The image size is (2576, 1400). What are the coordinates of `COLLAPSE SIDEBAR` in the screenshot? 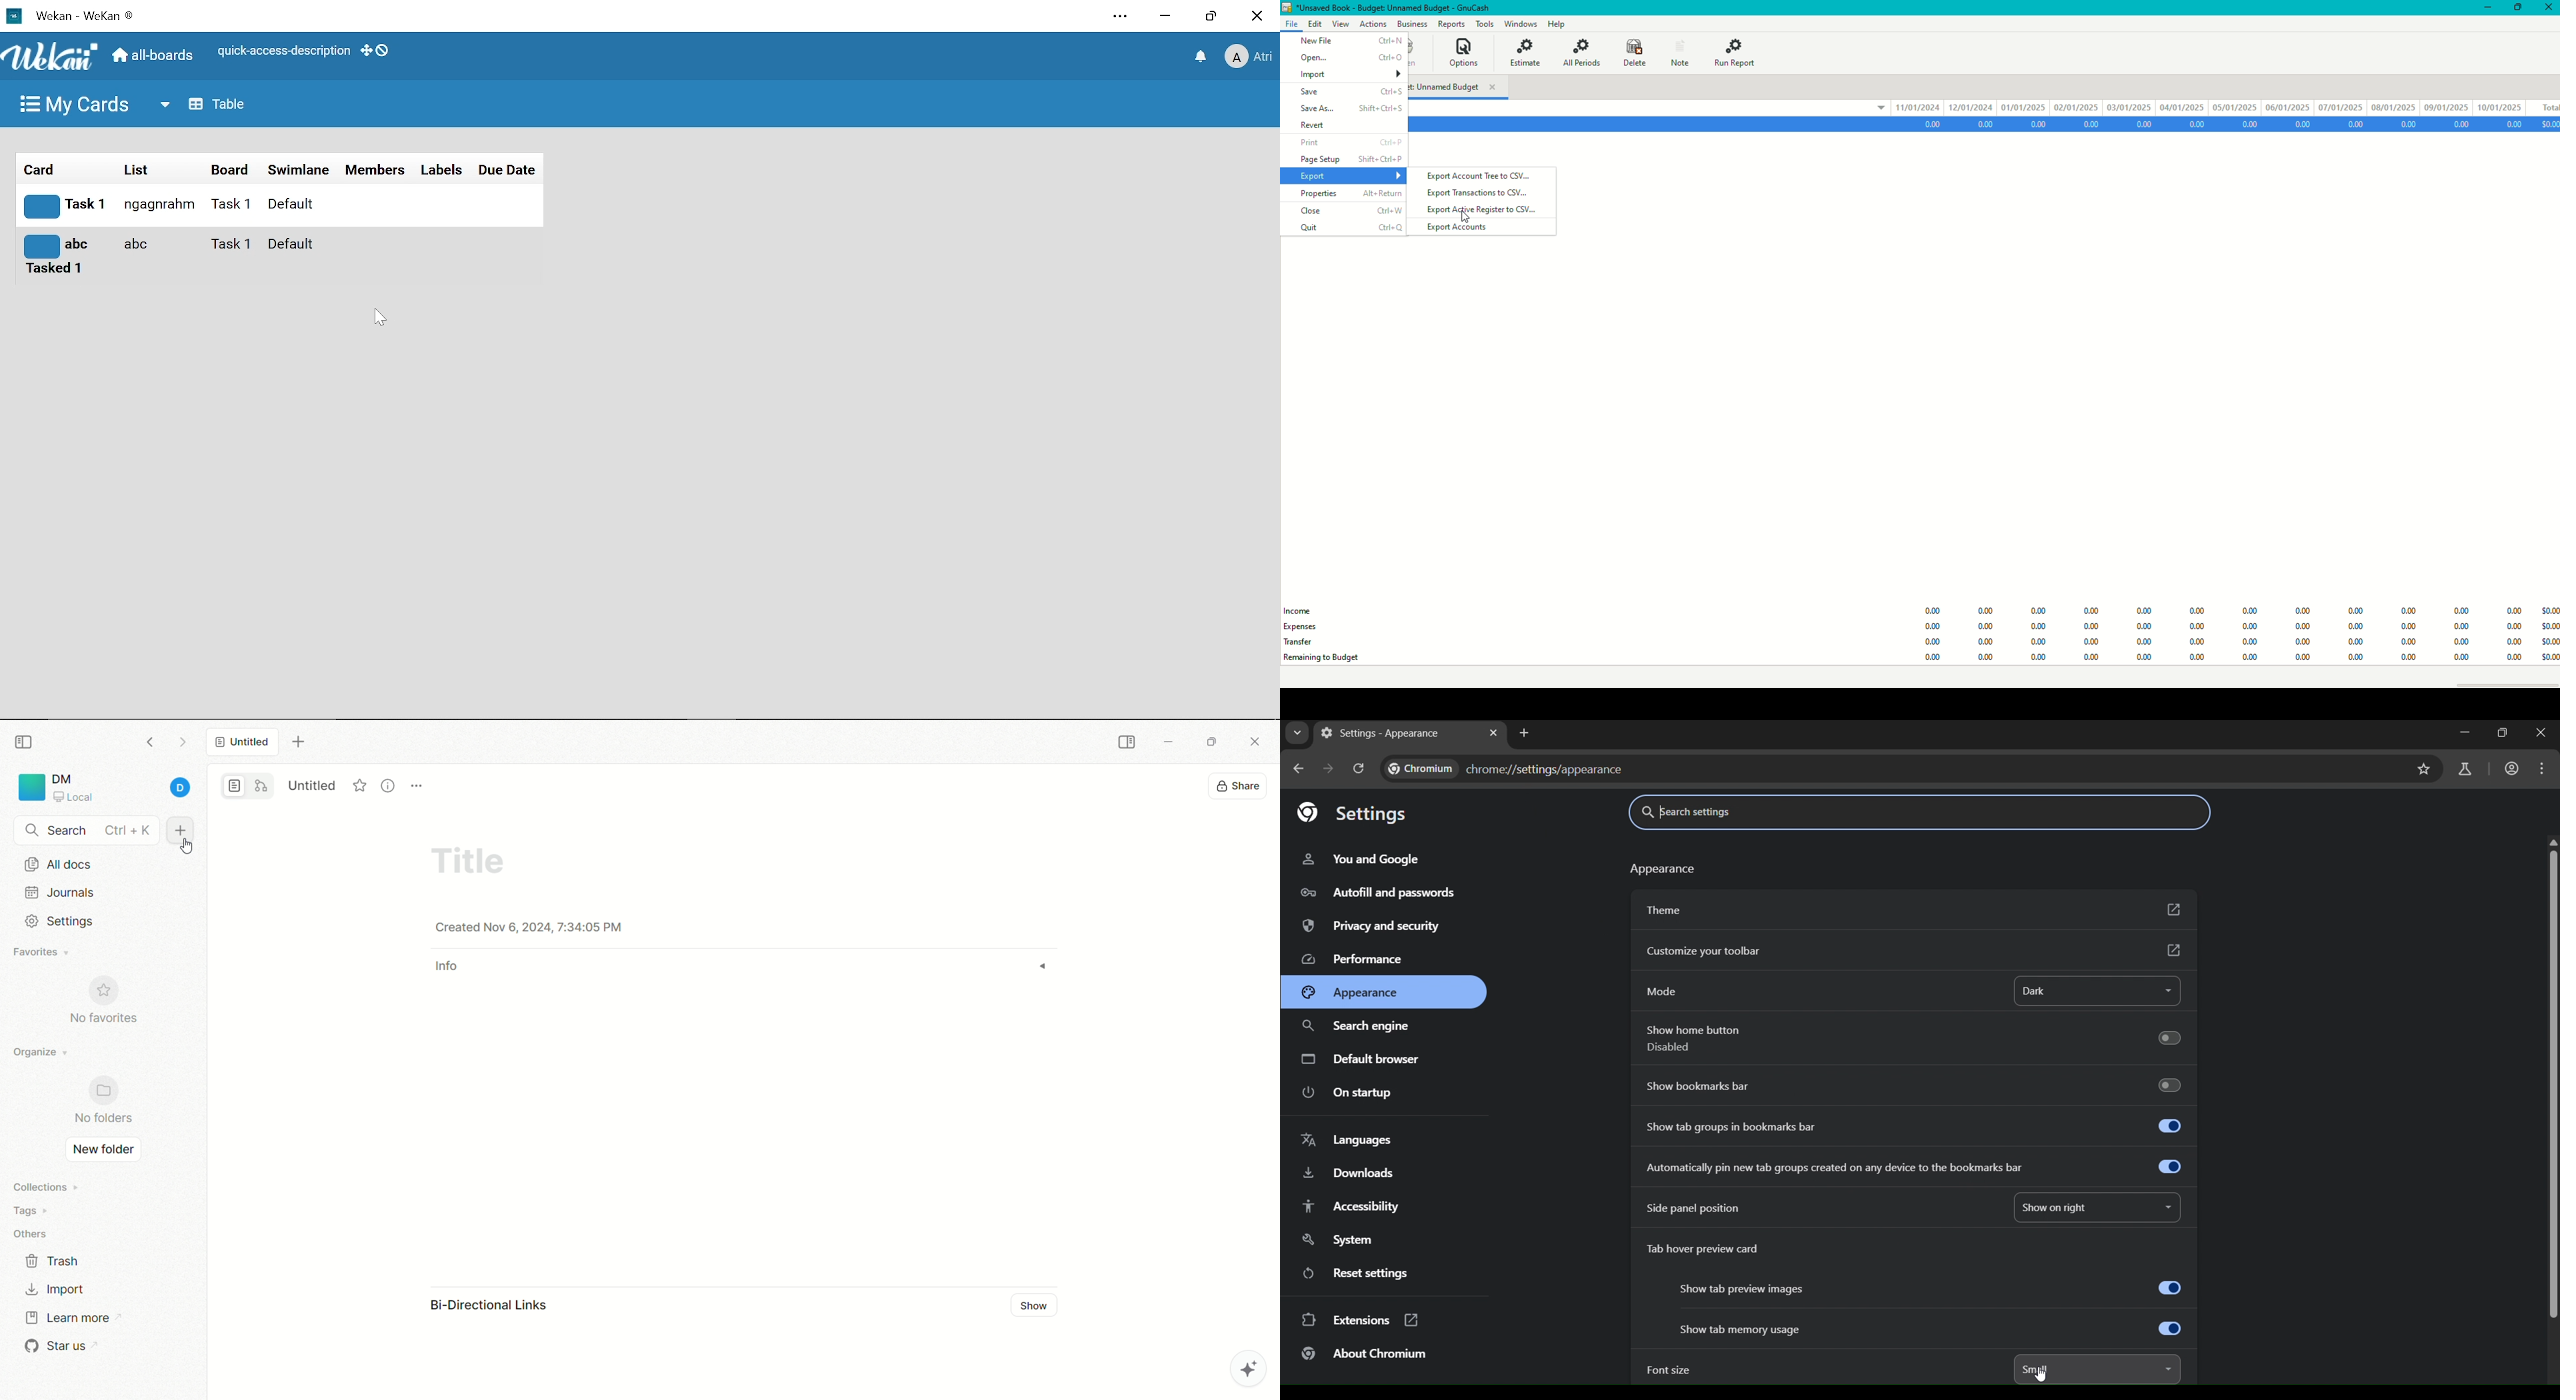 It's located at (1127, 743).